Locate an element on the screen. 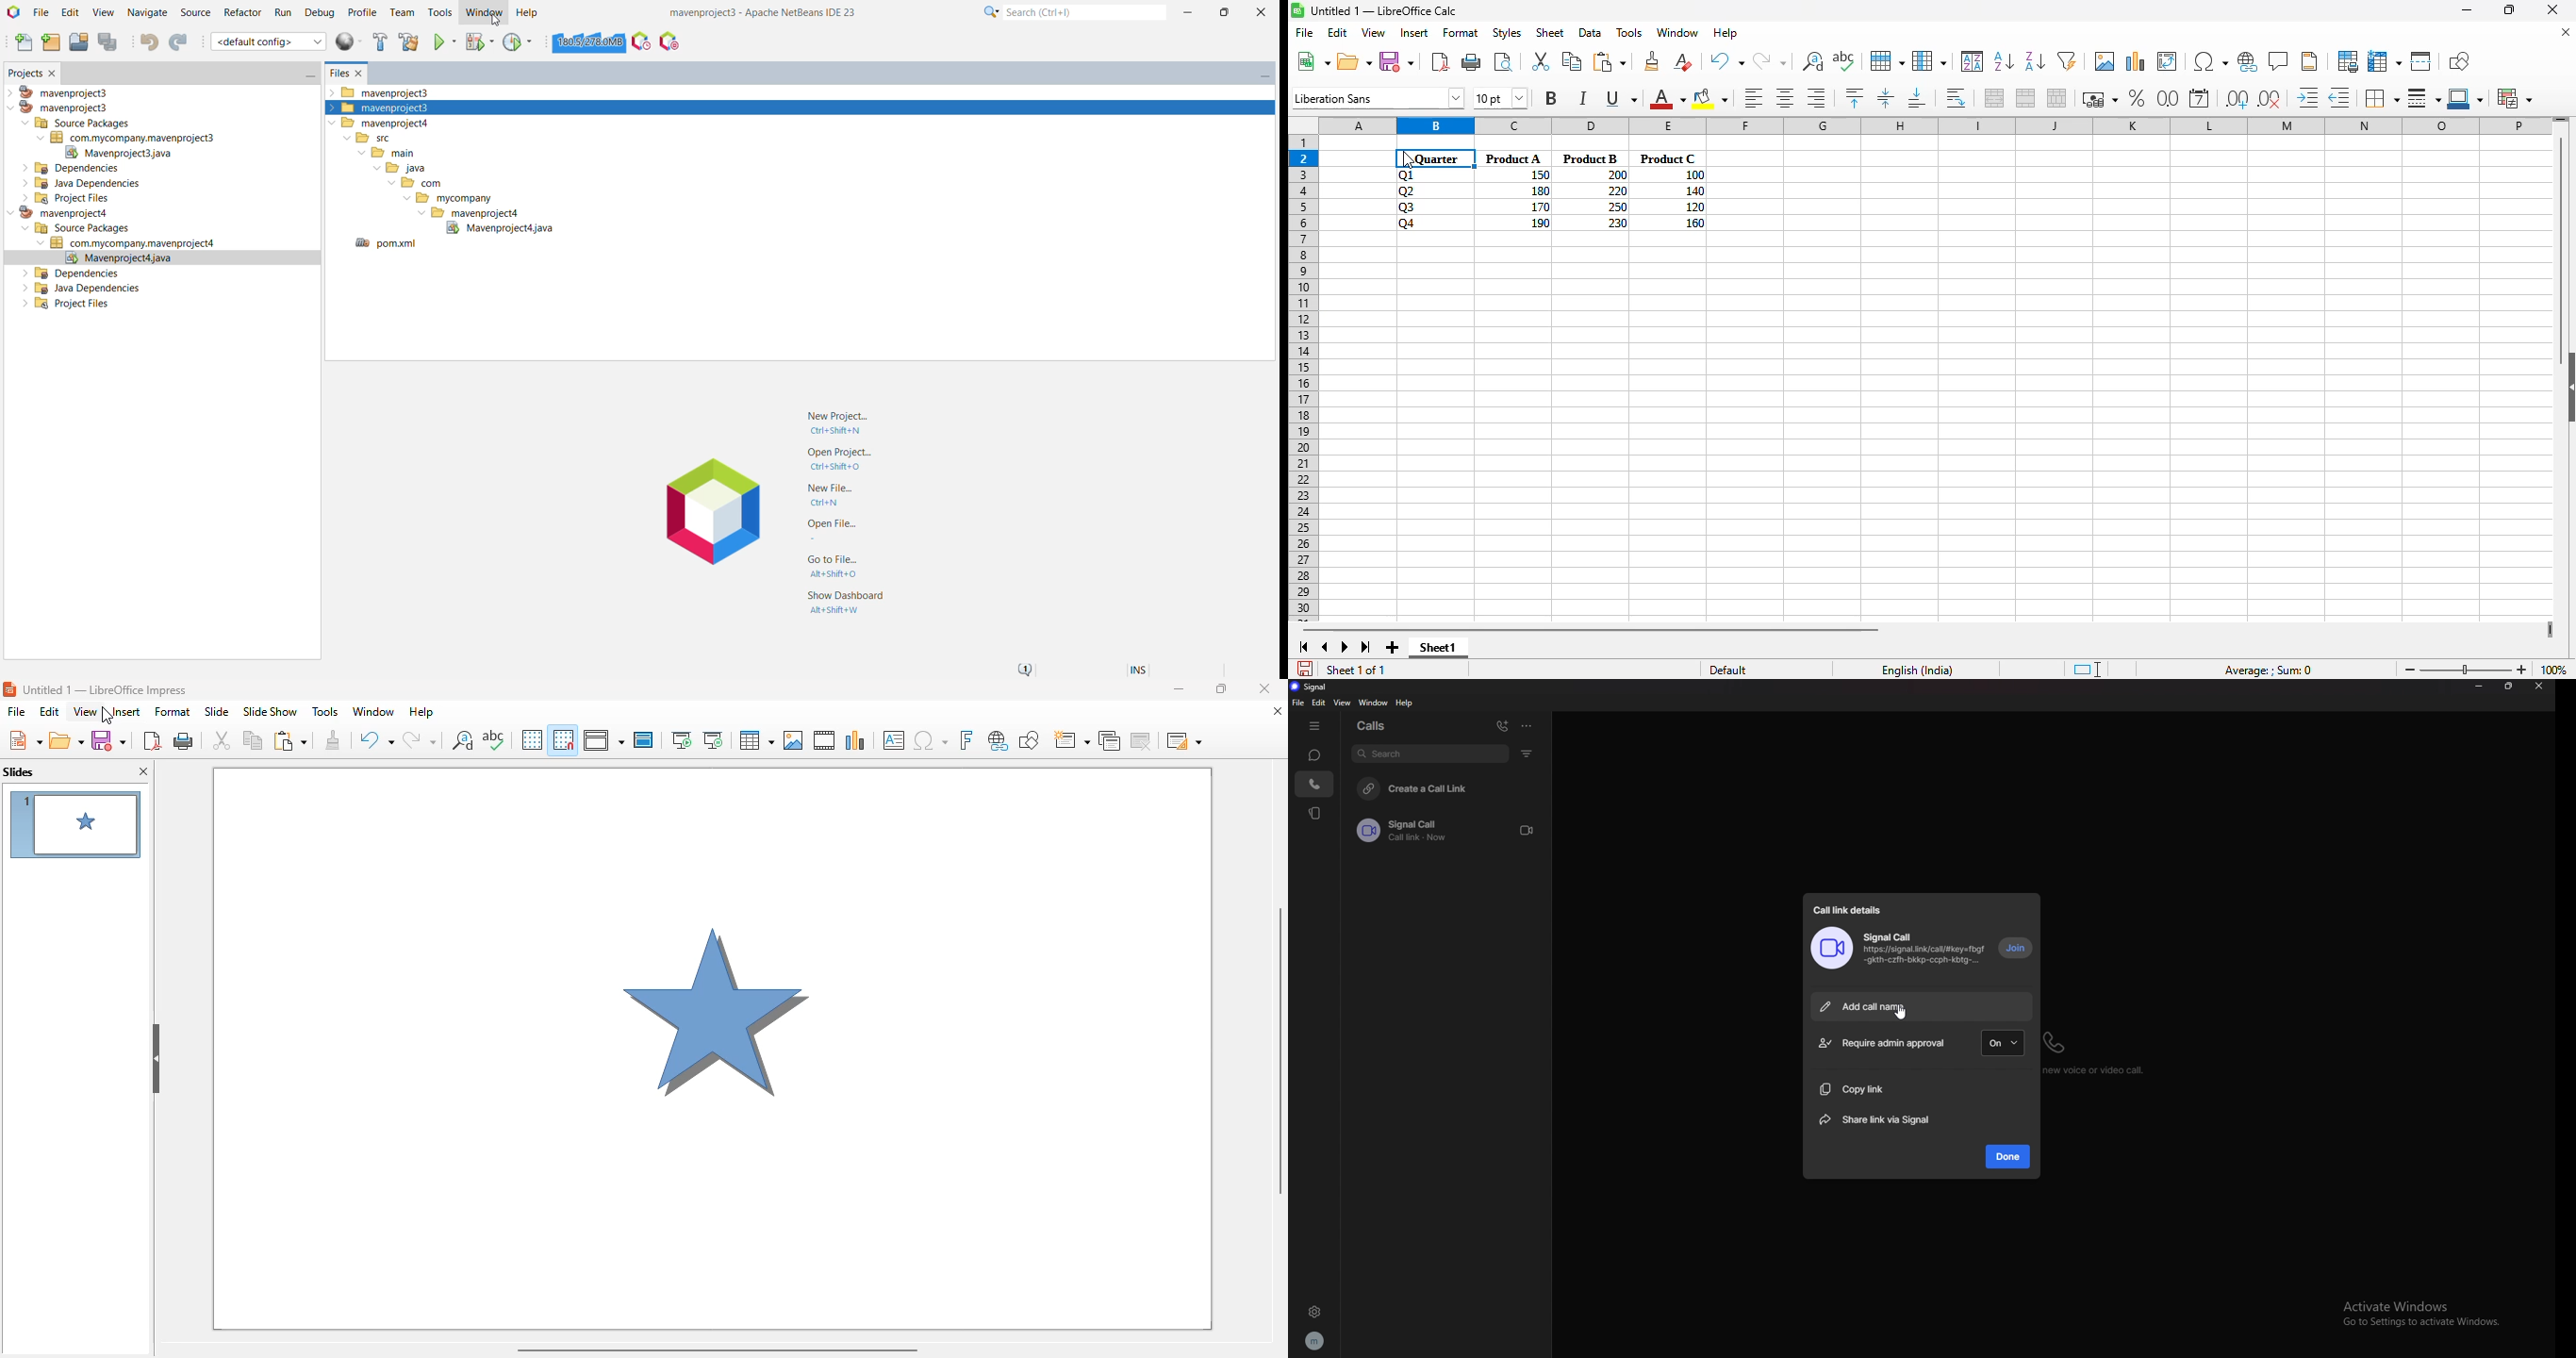 This screenshot has width=2576, height=1372. format is located at coordinates (173, 711).